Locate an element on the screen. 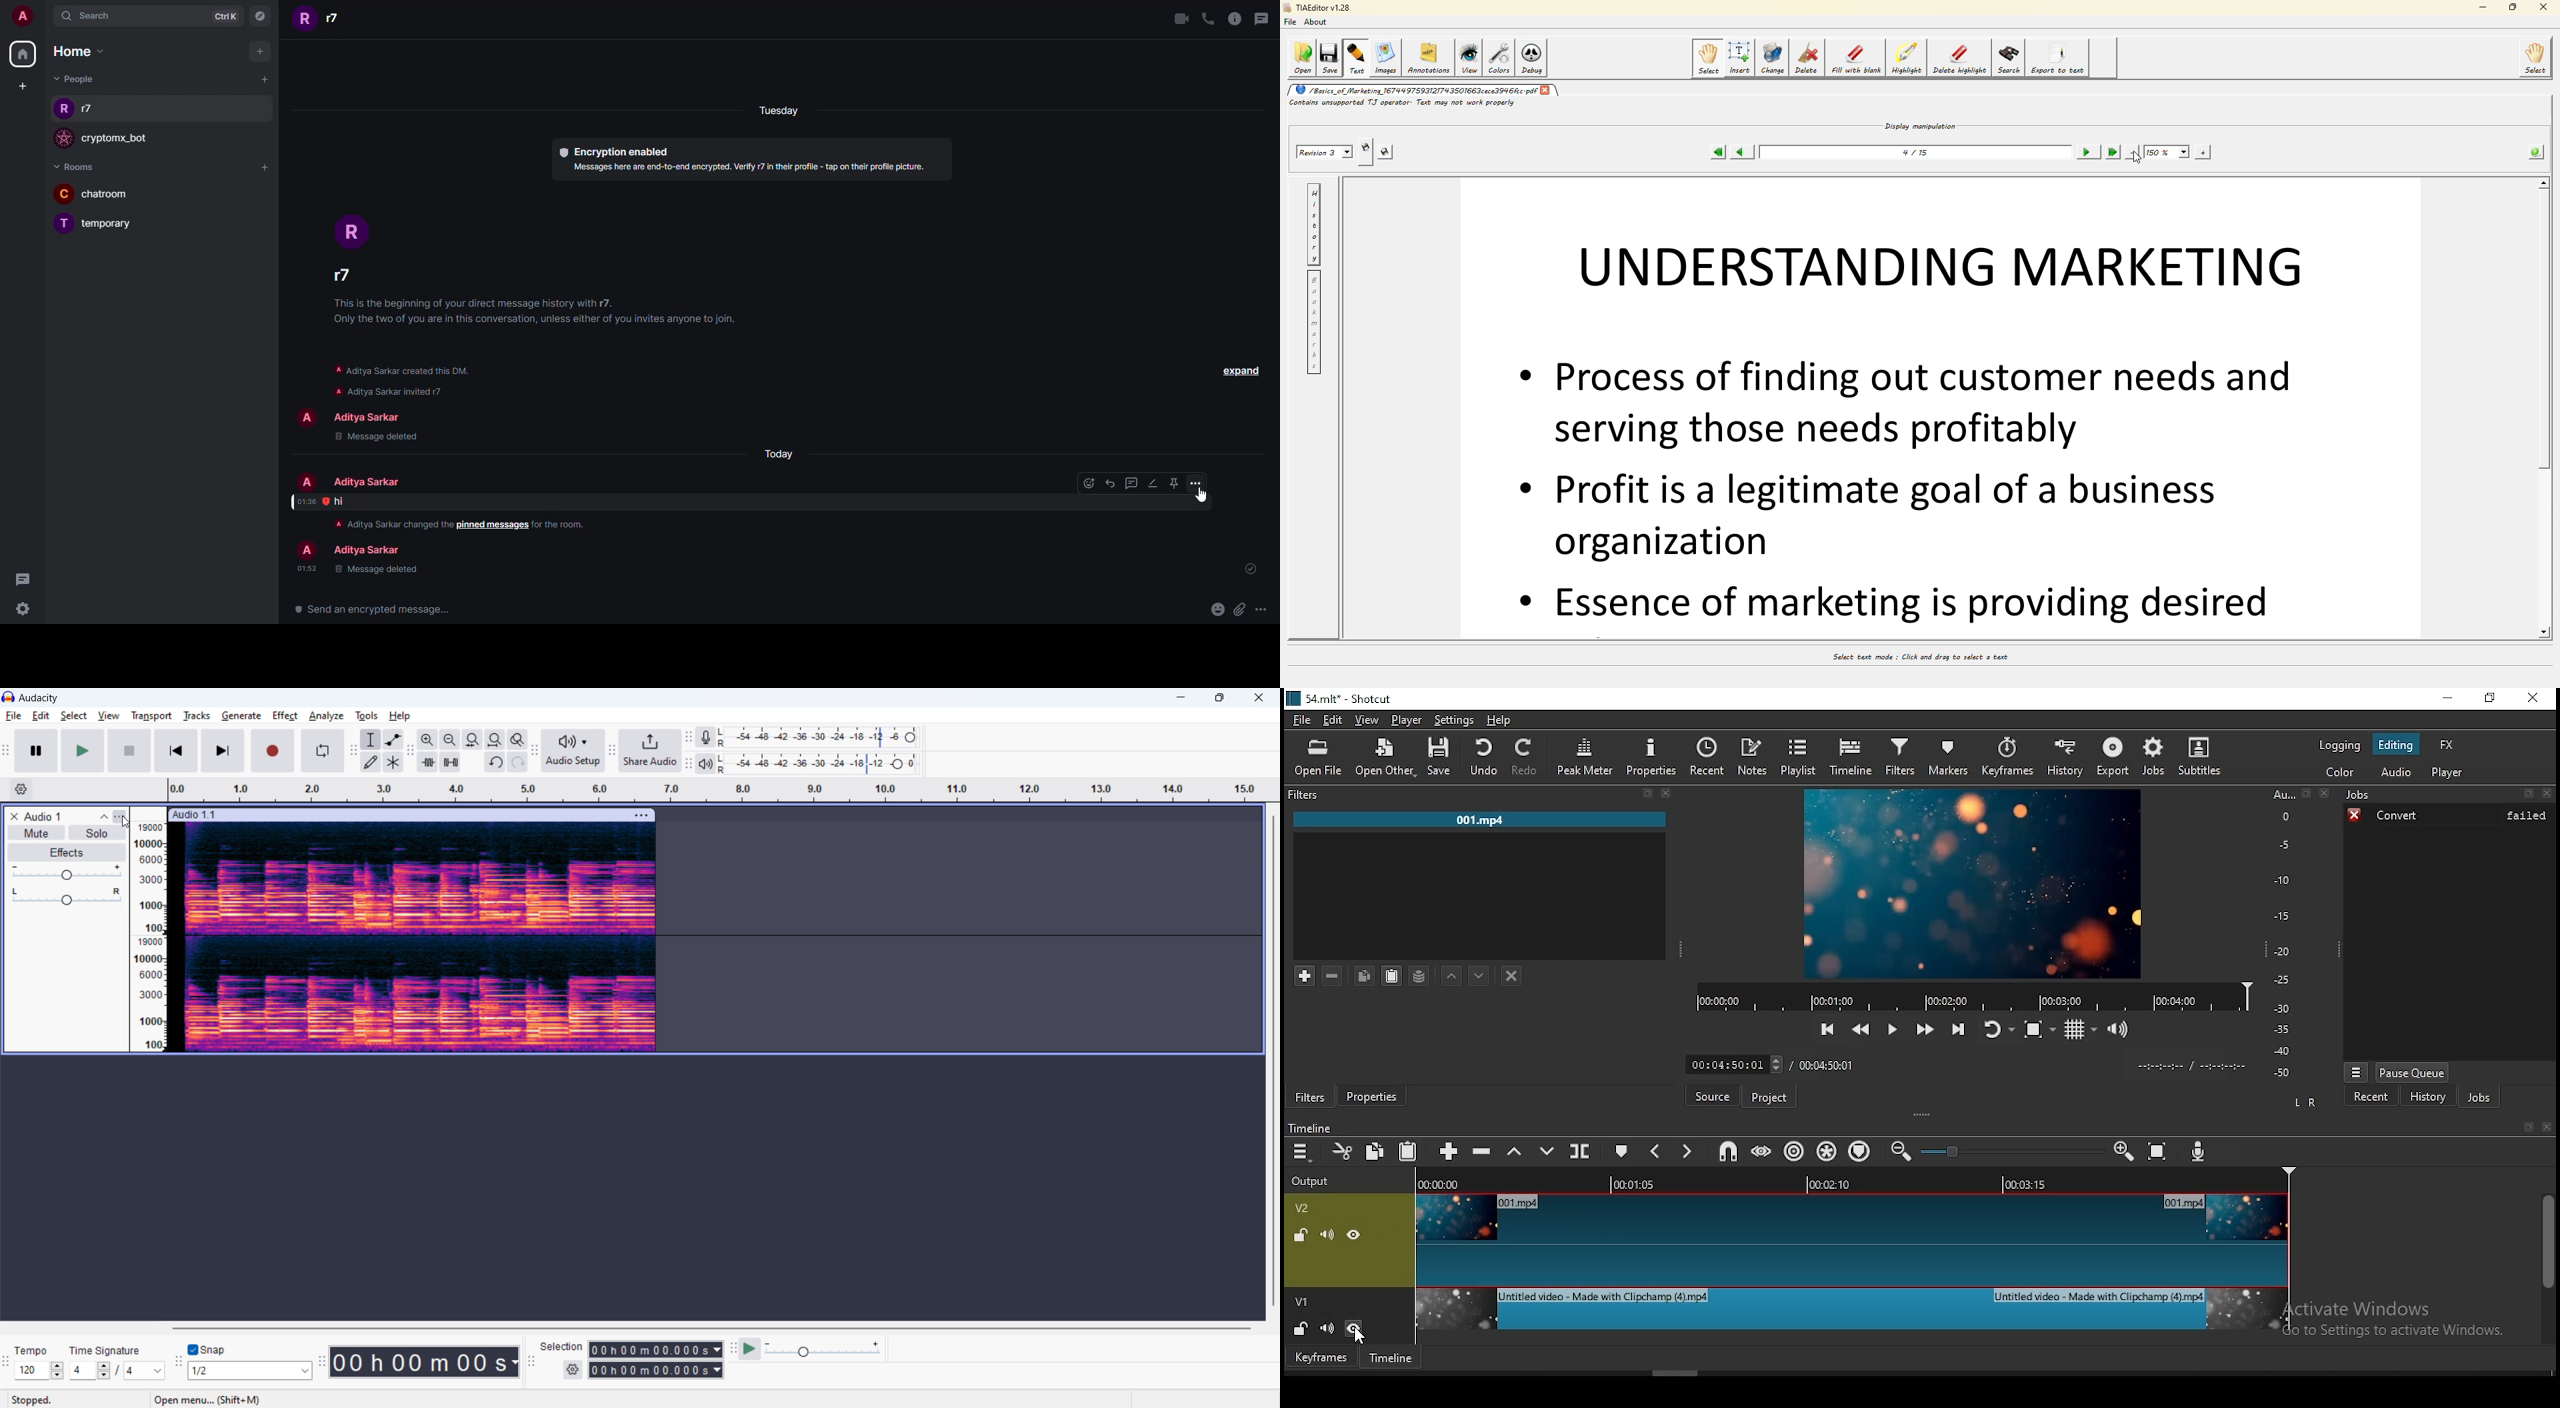 This screenshot has height=1428, width=2576. redo is located at coordinates (1529, 757).